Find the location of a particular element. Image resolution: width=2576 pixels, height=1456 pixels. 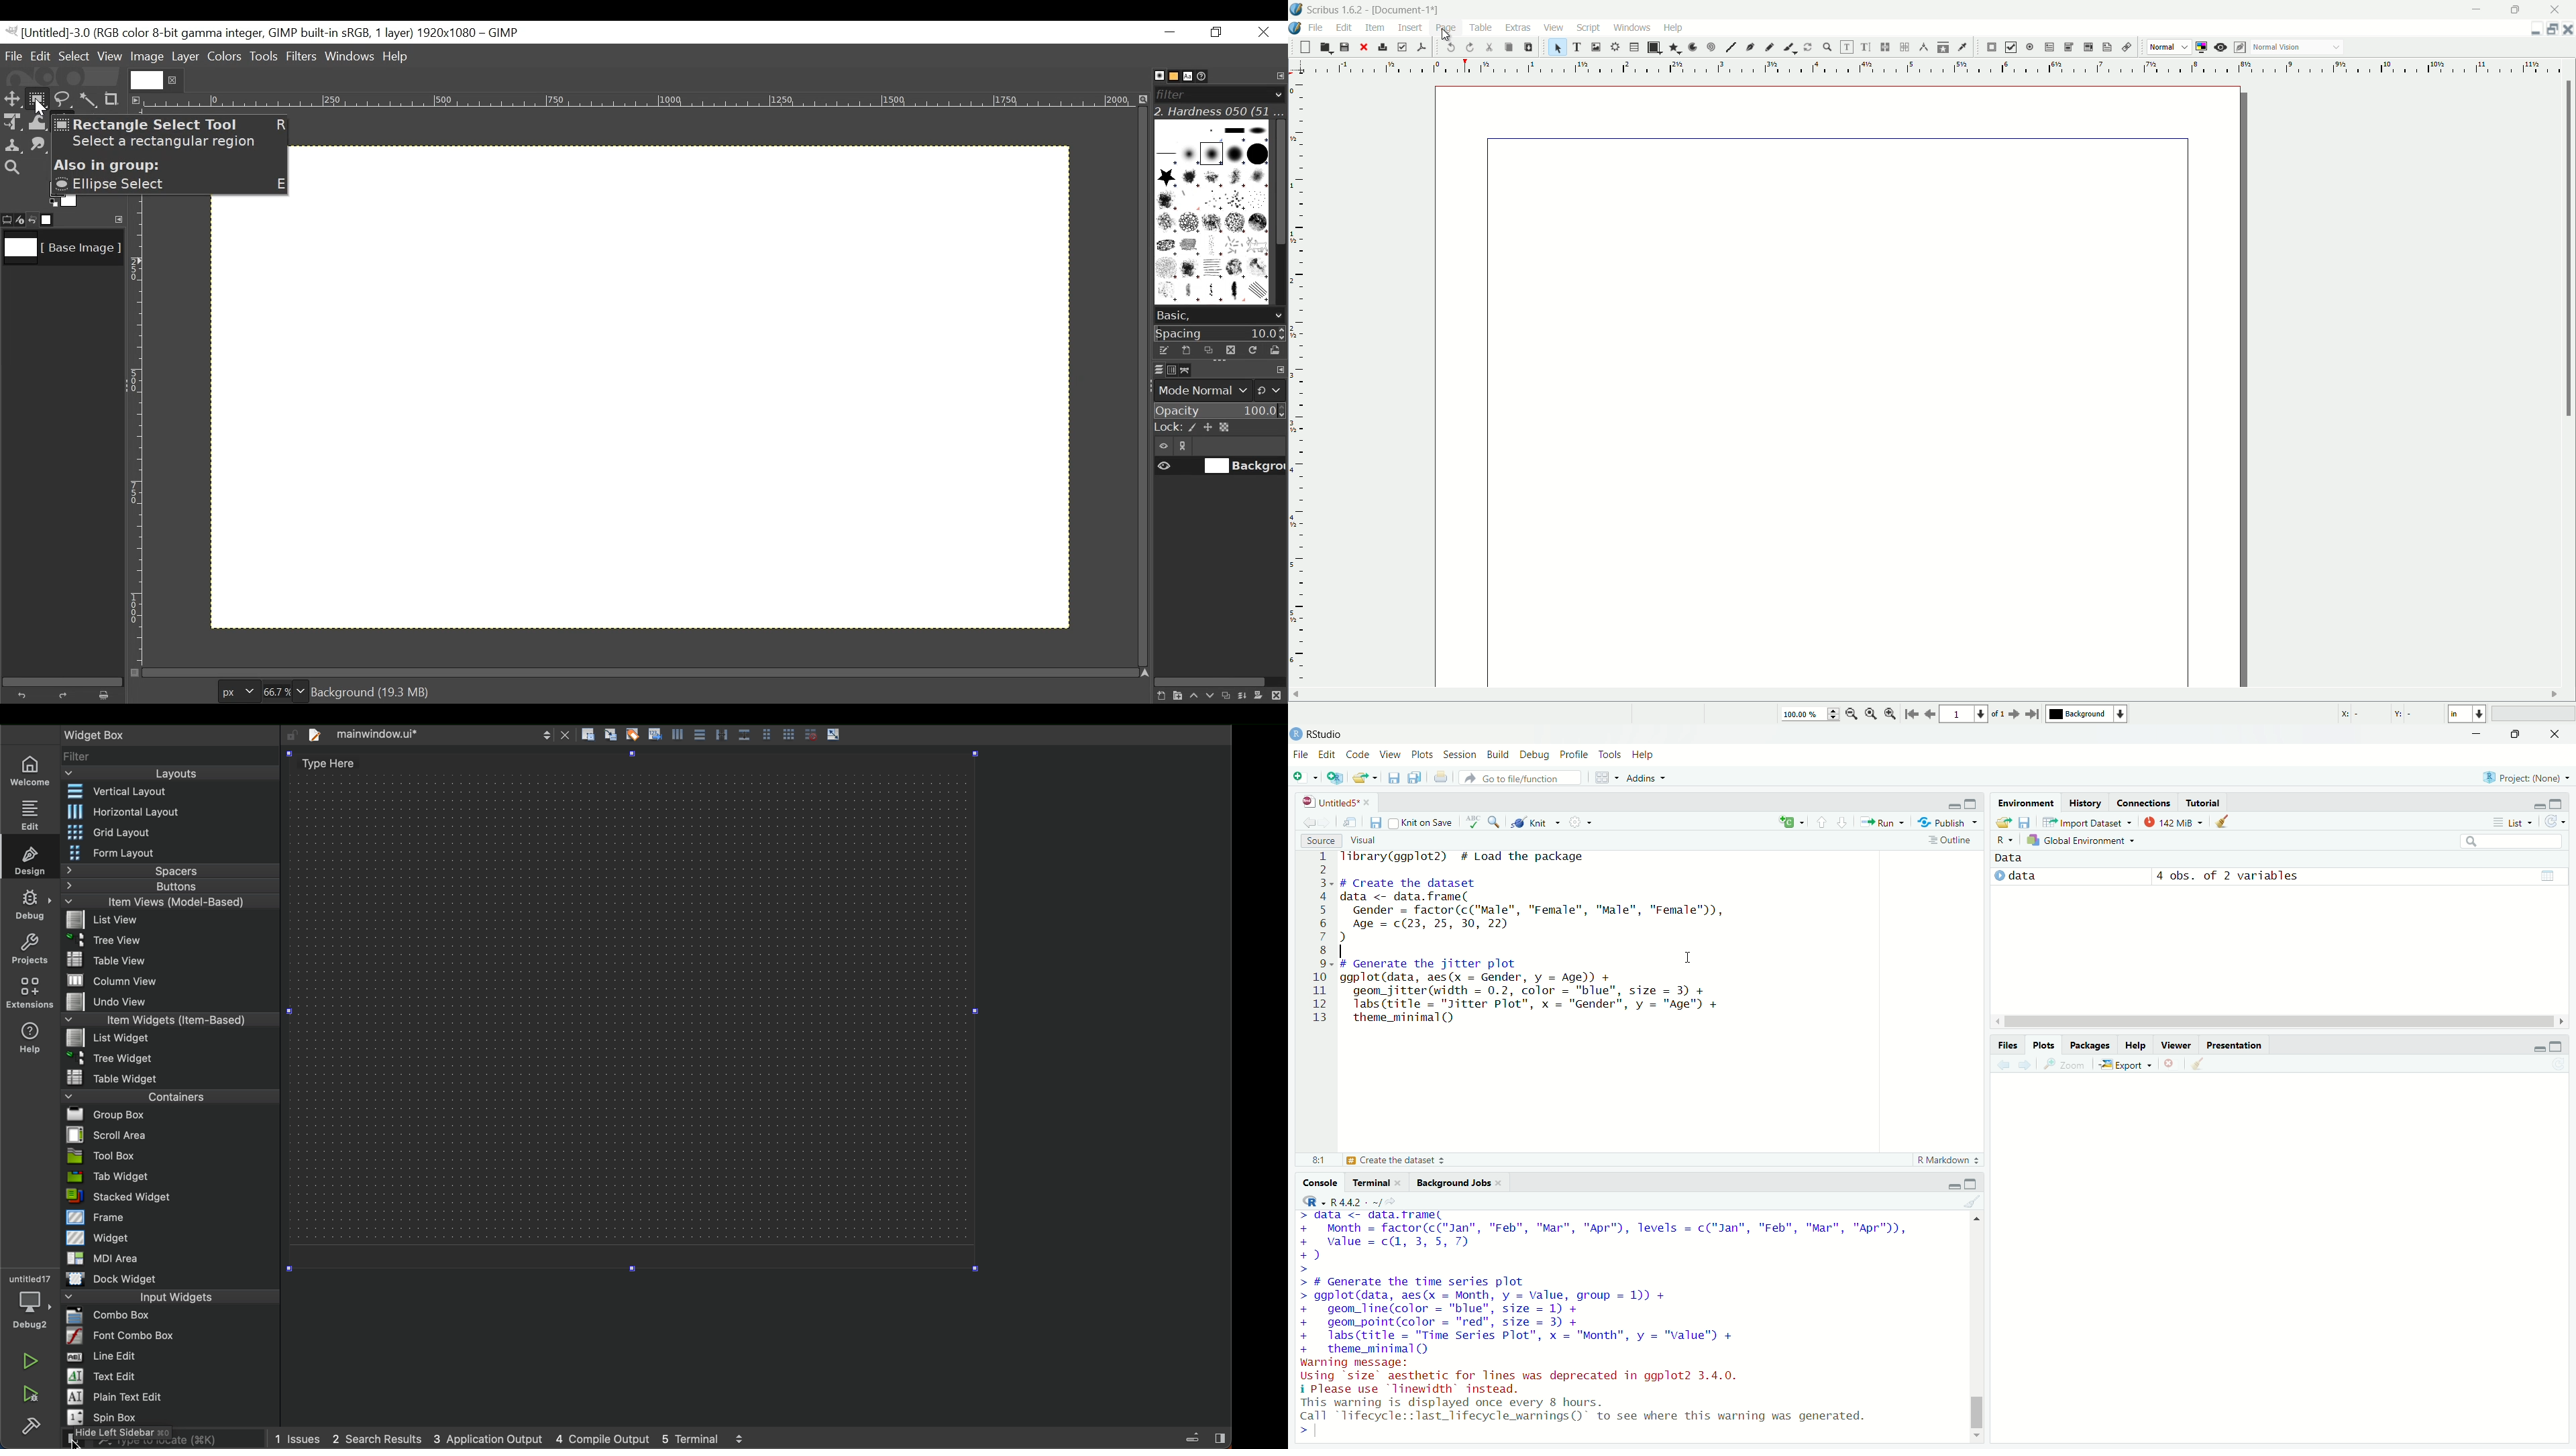

bezier curve is located at coordinates (1751, 48).